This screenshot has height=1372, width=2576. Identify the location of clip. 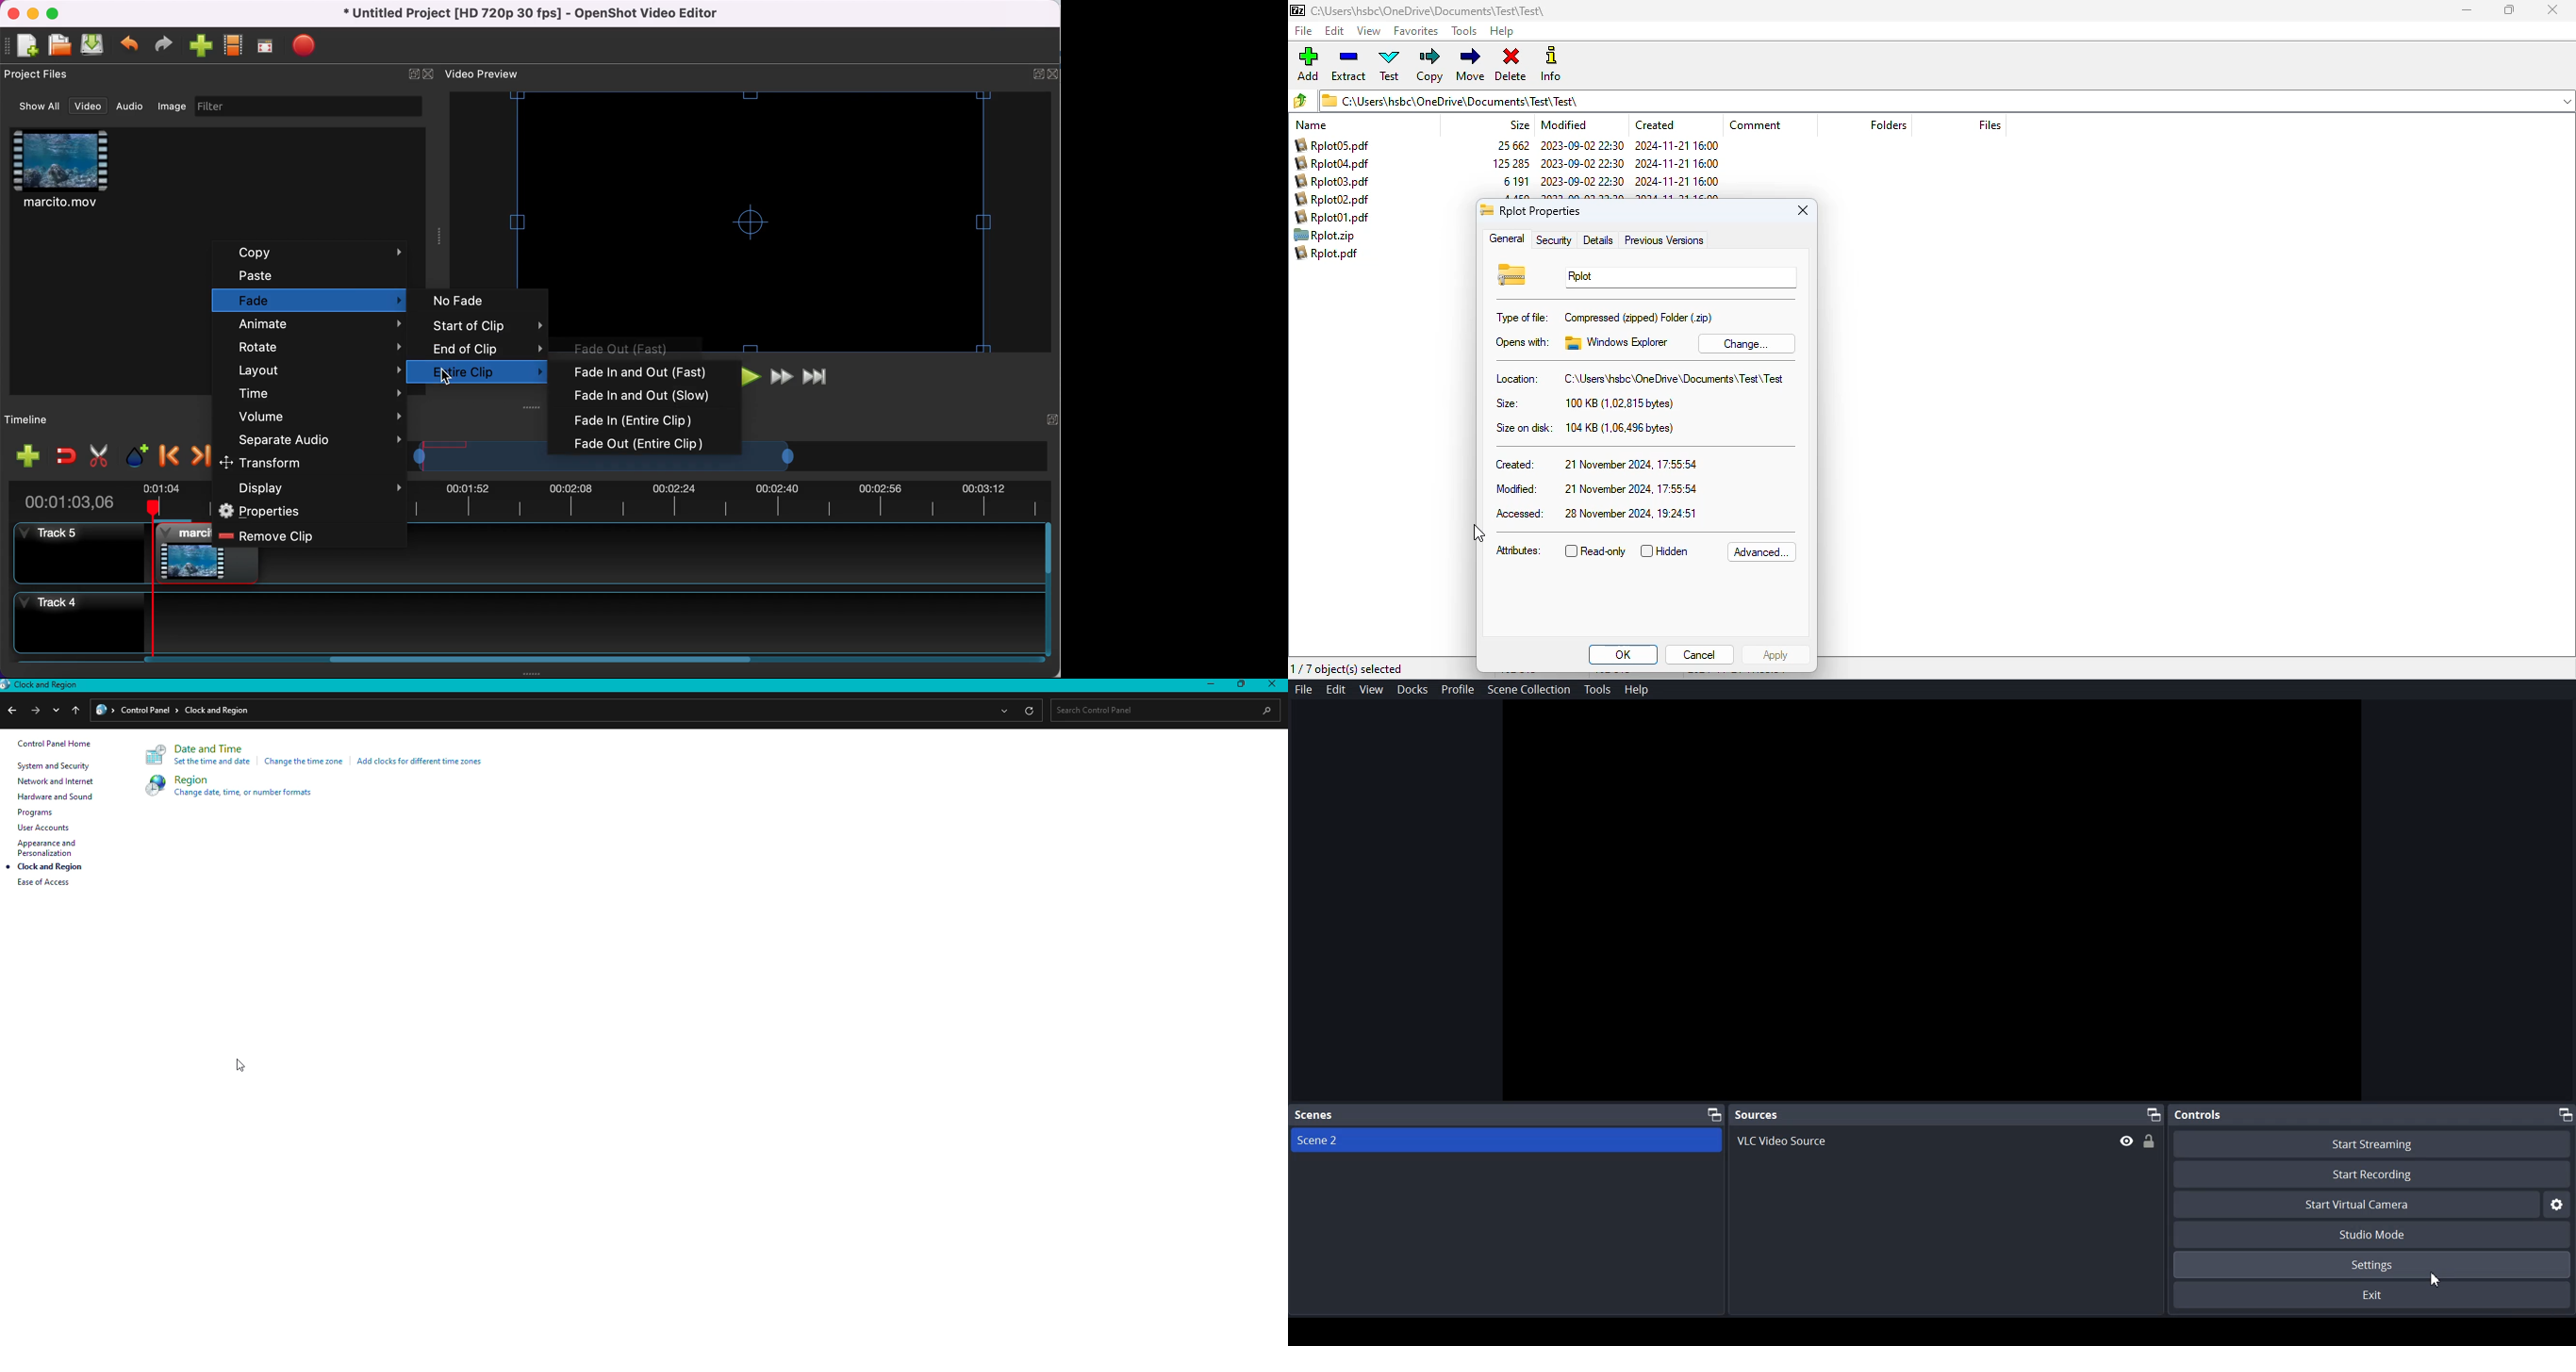
(74, 173).